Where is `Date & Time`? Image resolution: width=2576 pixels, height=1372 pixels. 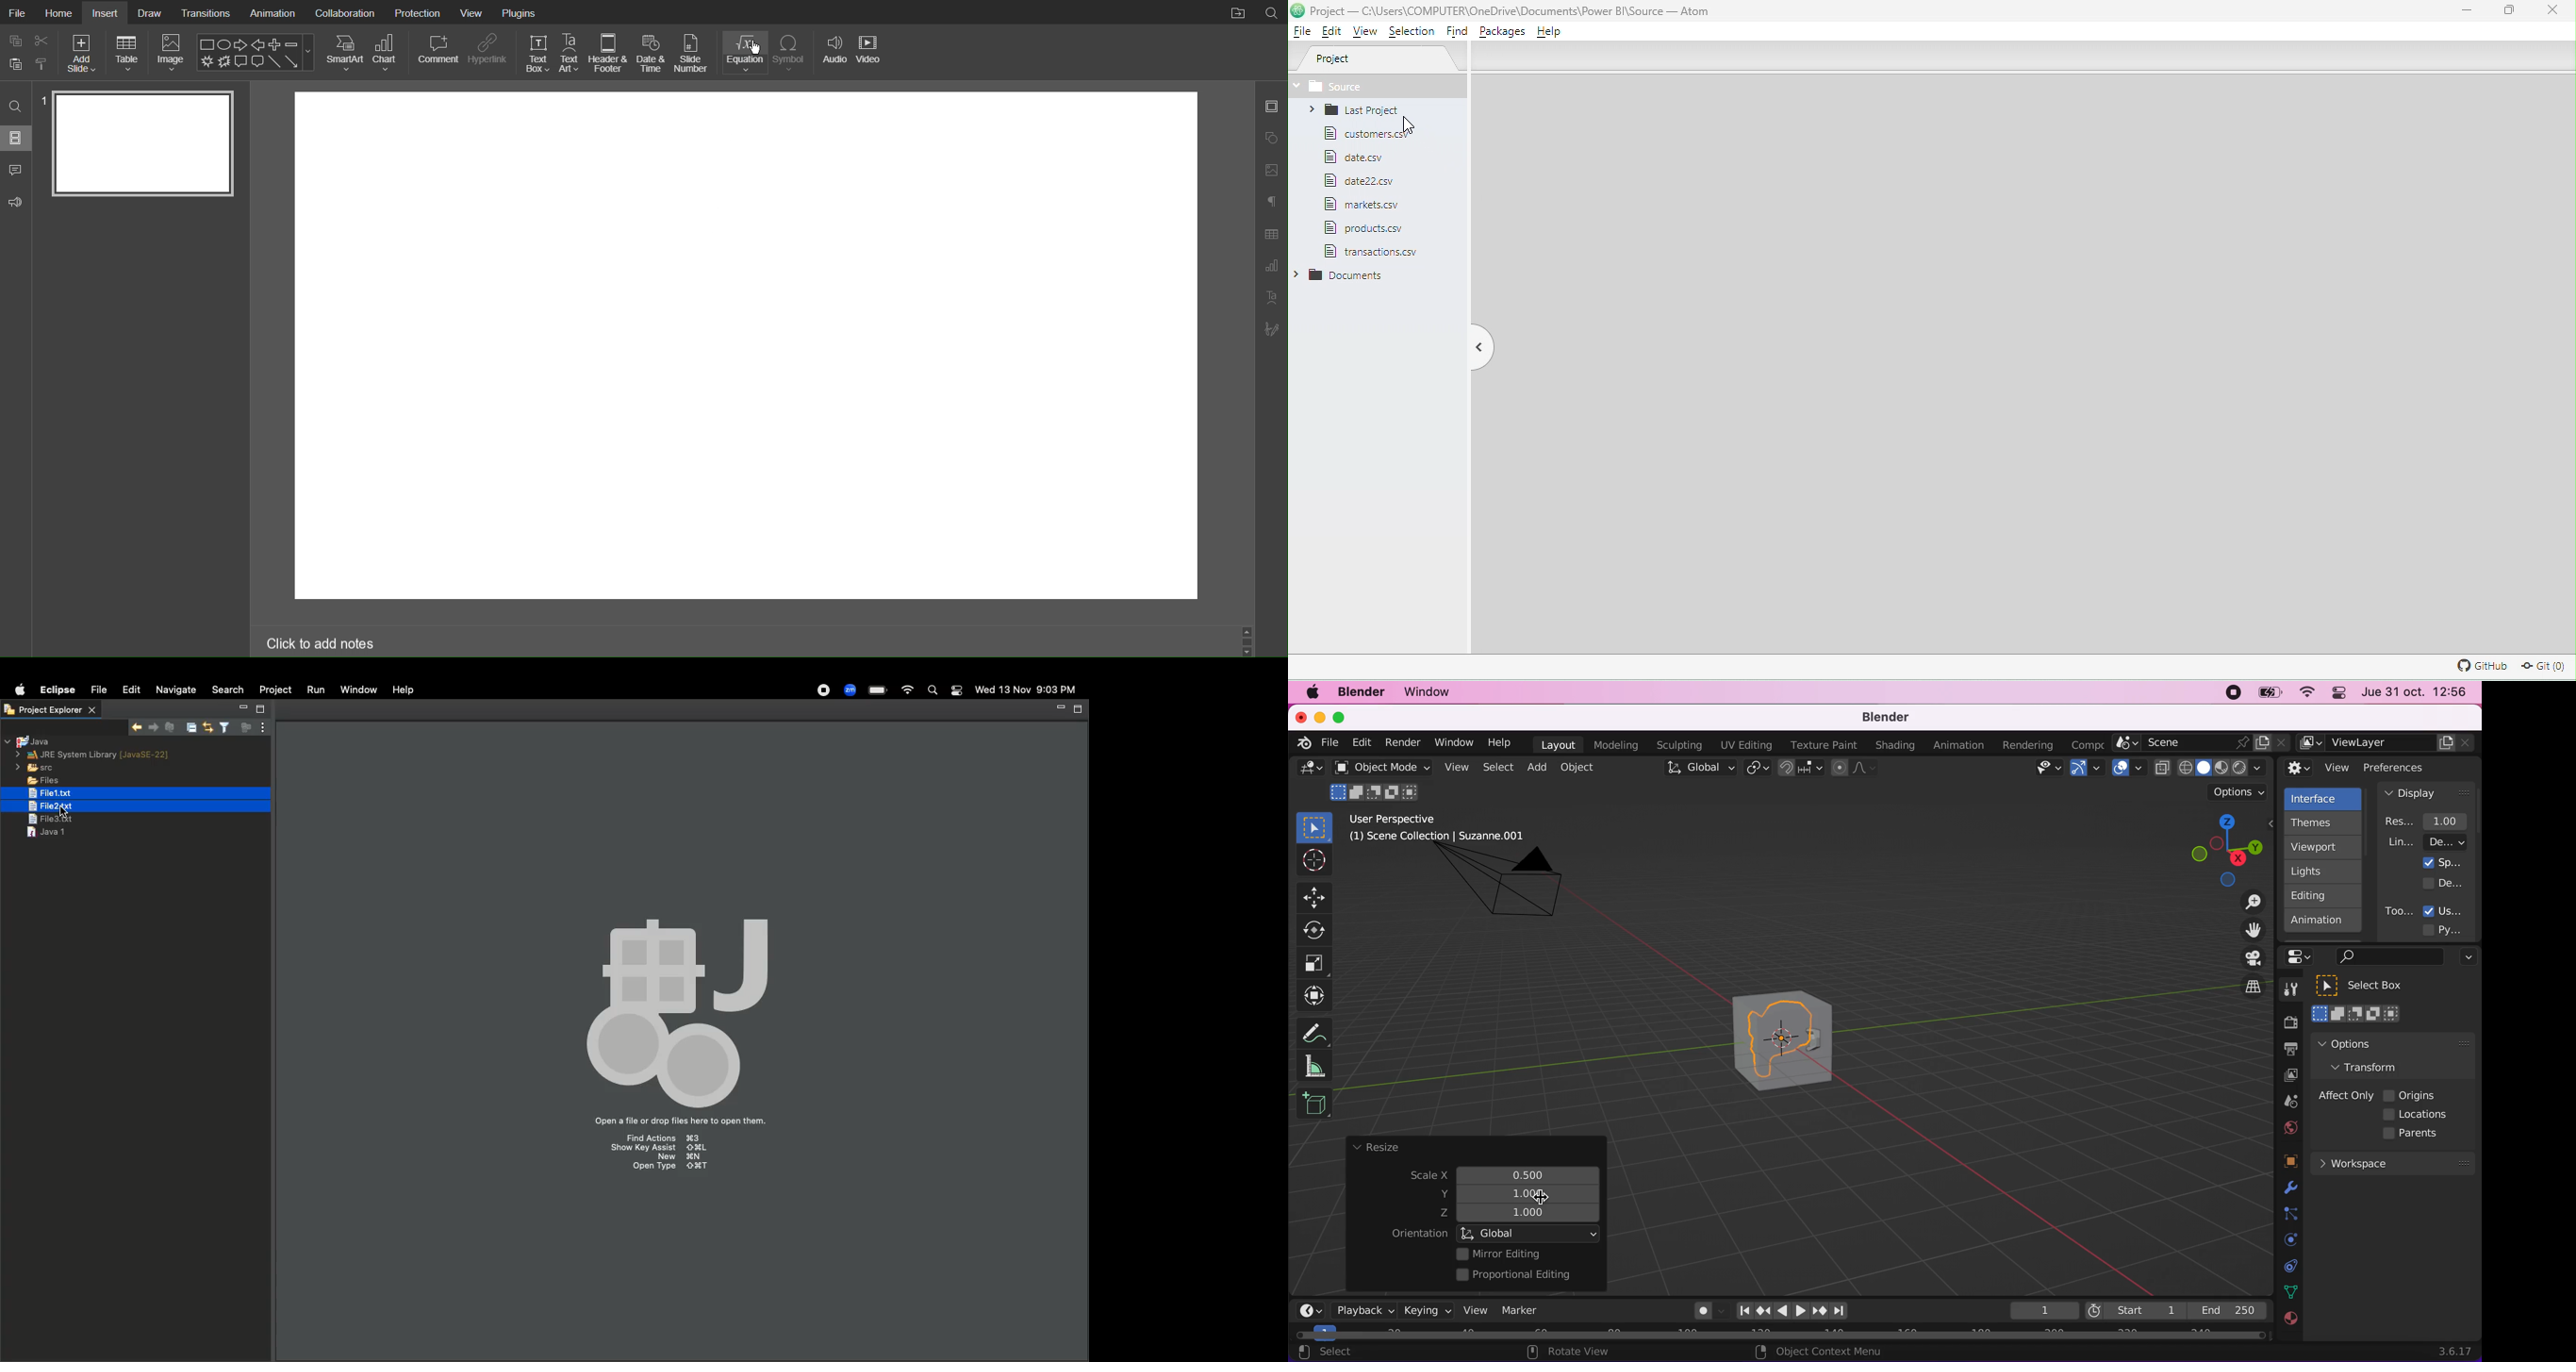 Date & Time is located at coordinates (653, 52).